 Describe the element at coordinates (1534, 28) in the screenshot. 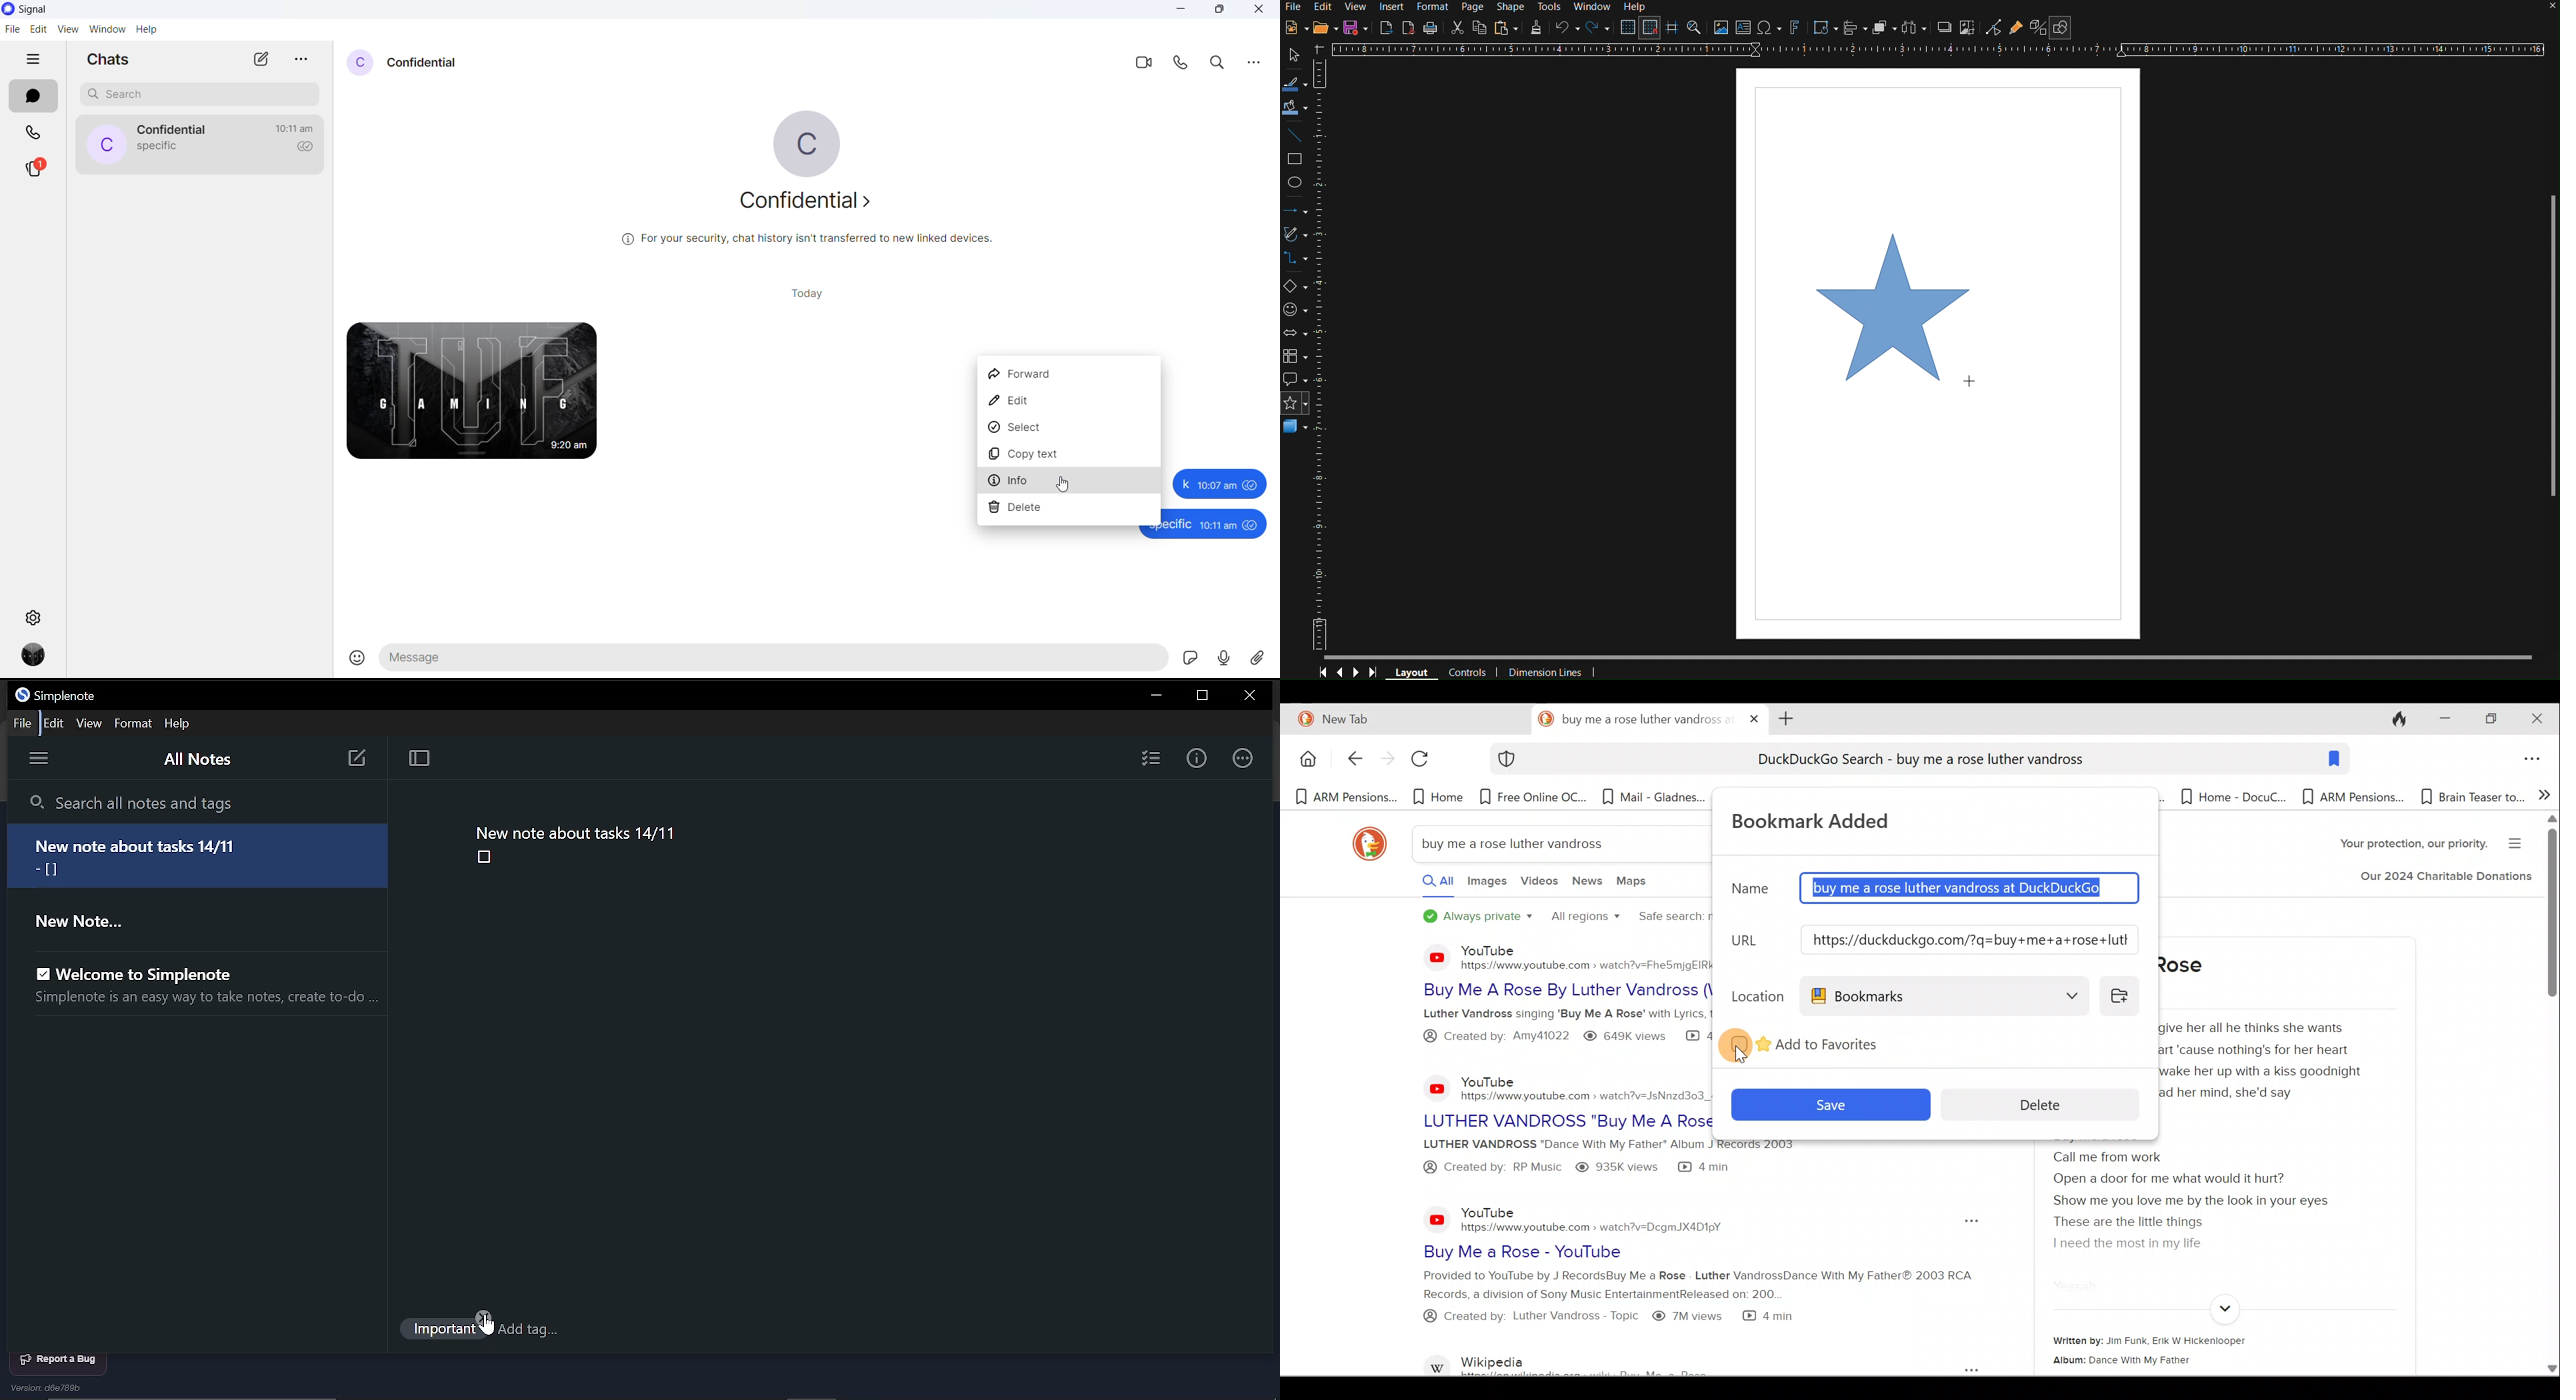

I see `Formatting` at that location.